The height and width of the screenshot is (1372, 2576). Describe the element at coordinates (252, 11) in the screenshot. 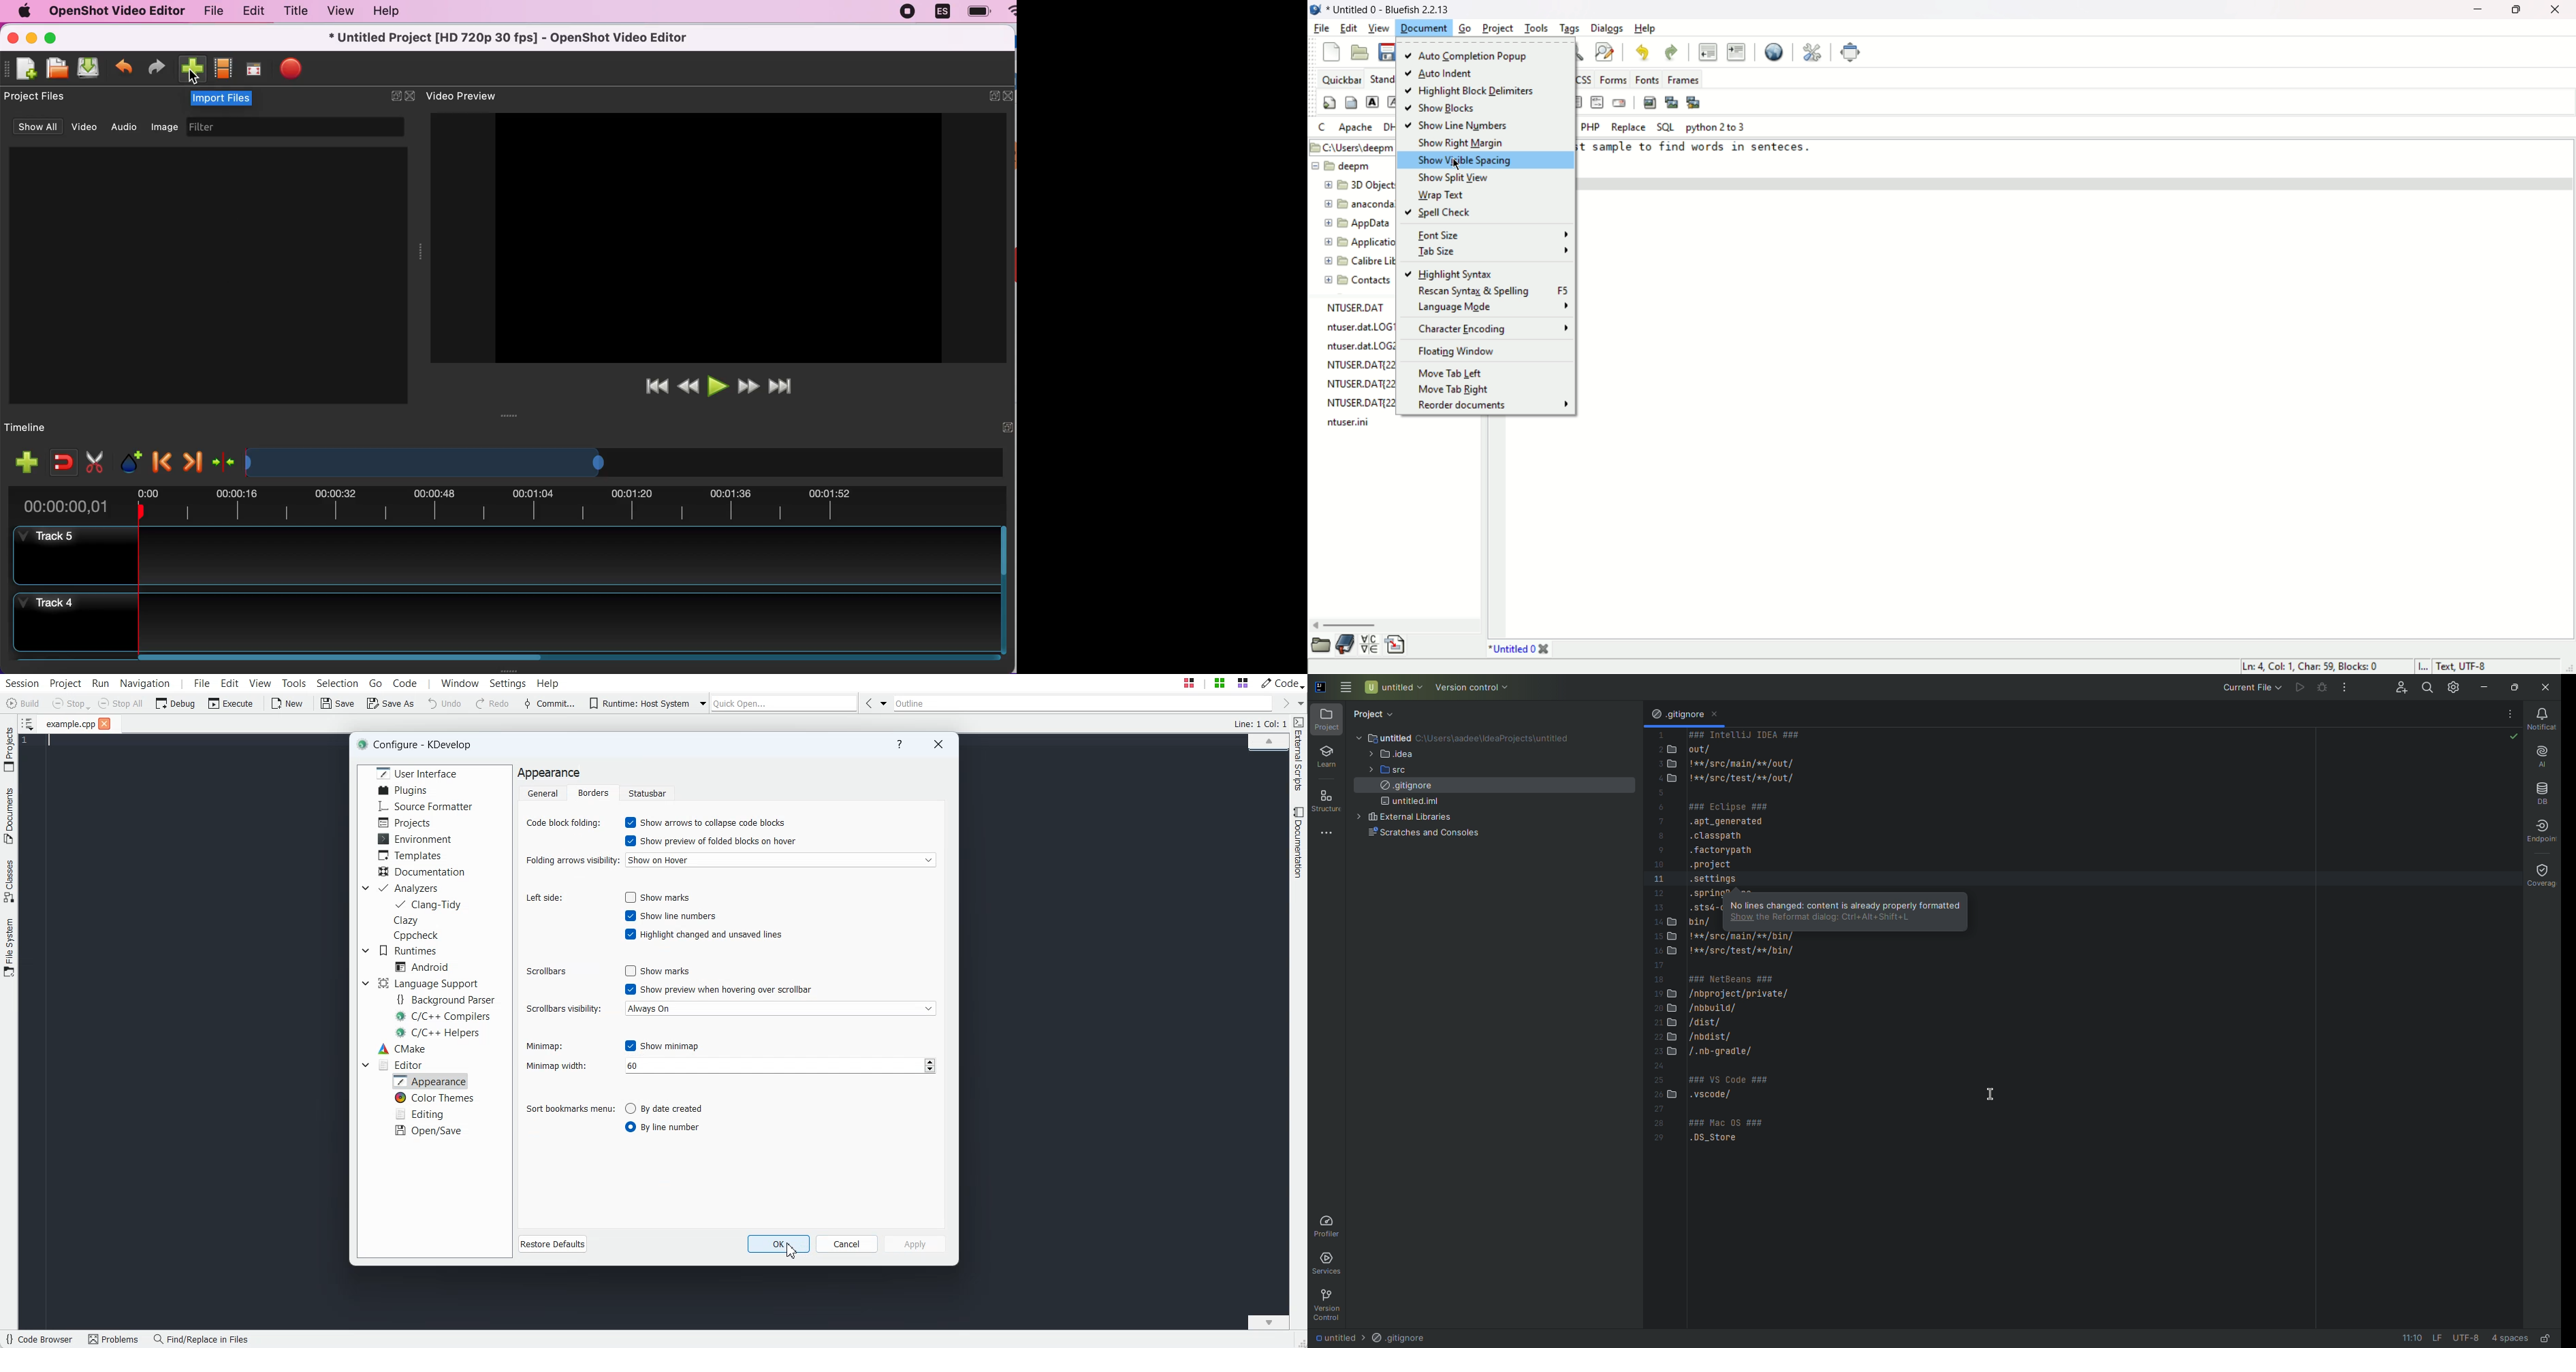

I see `edit` at that location.